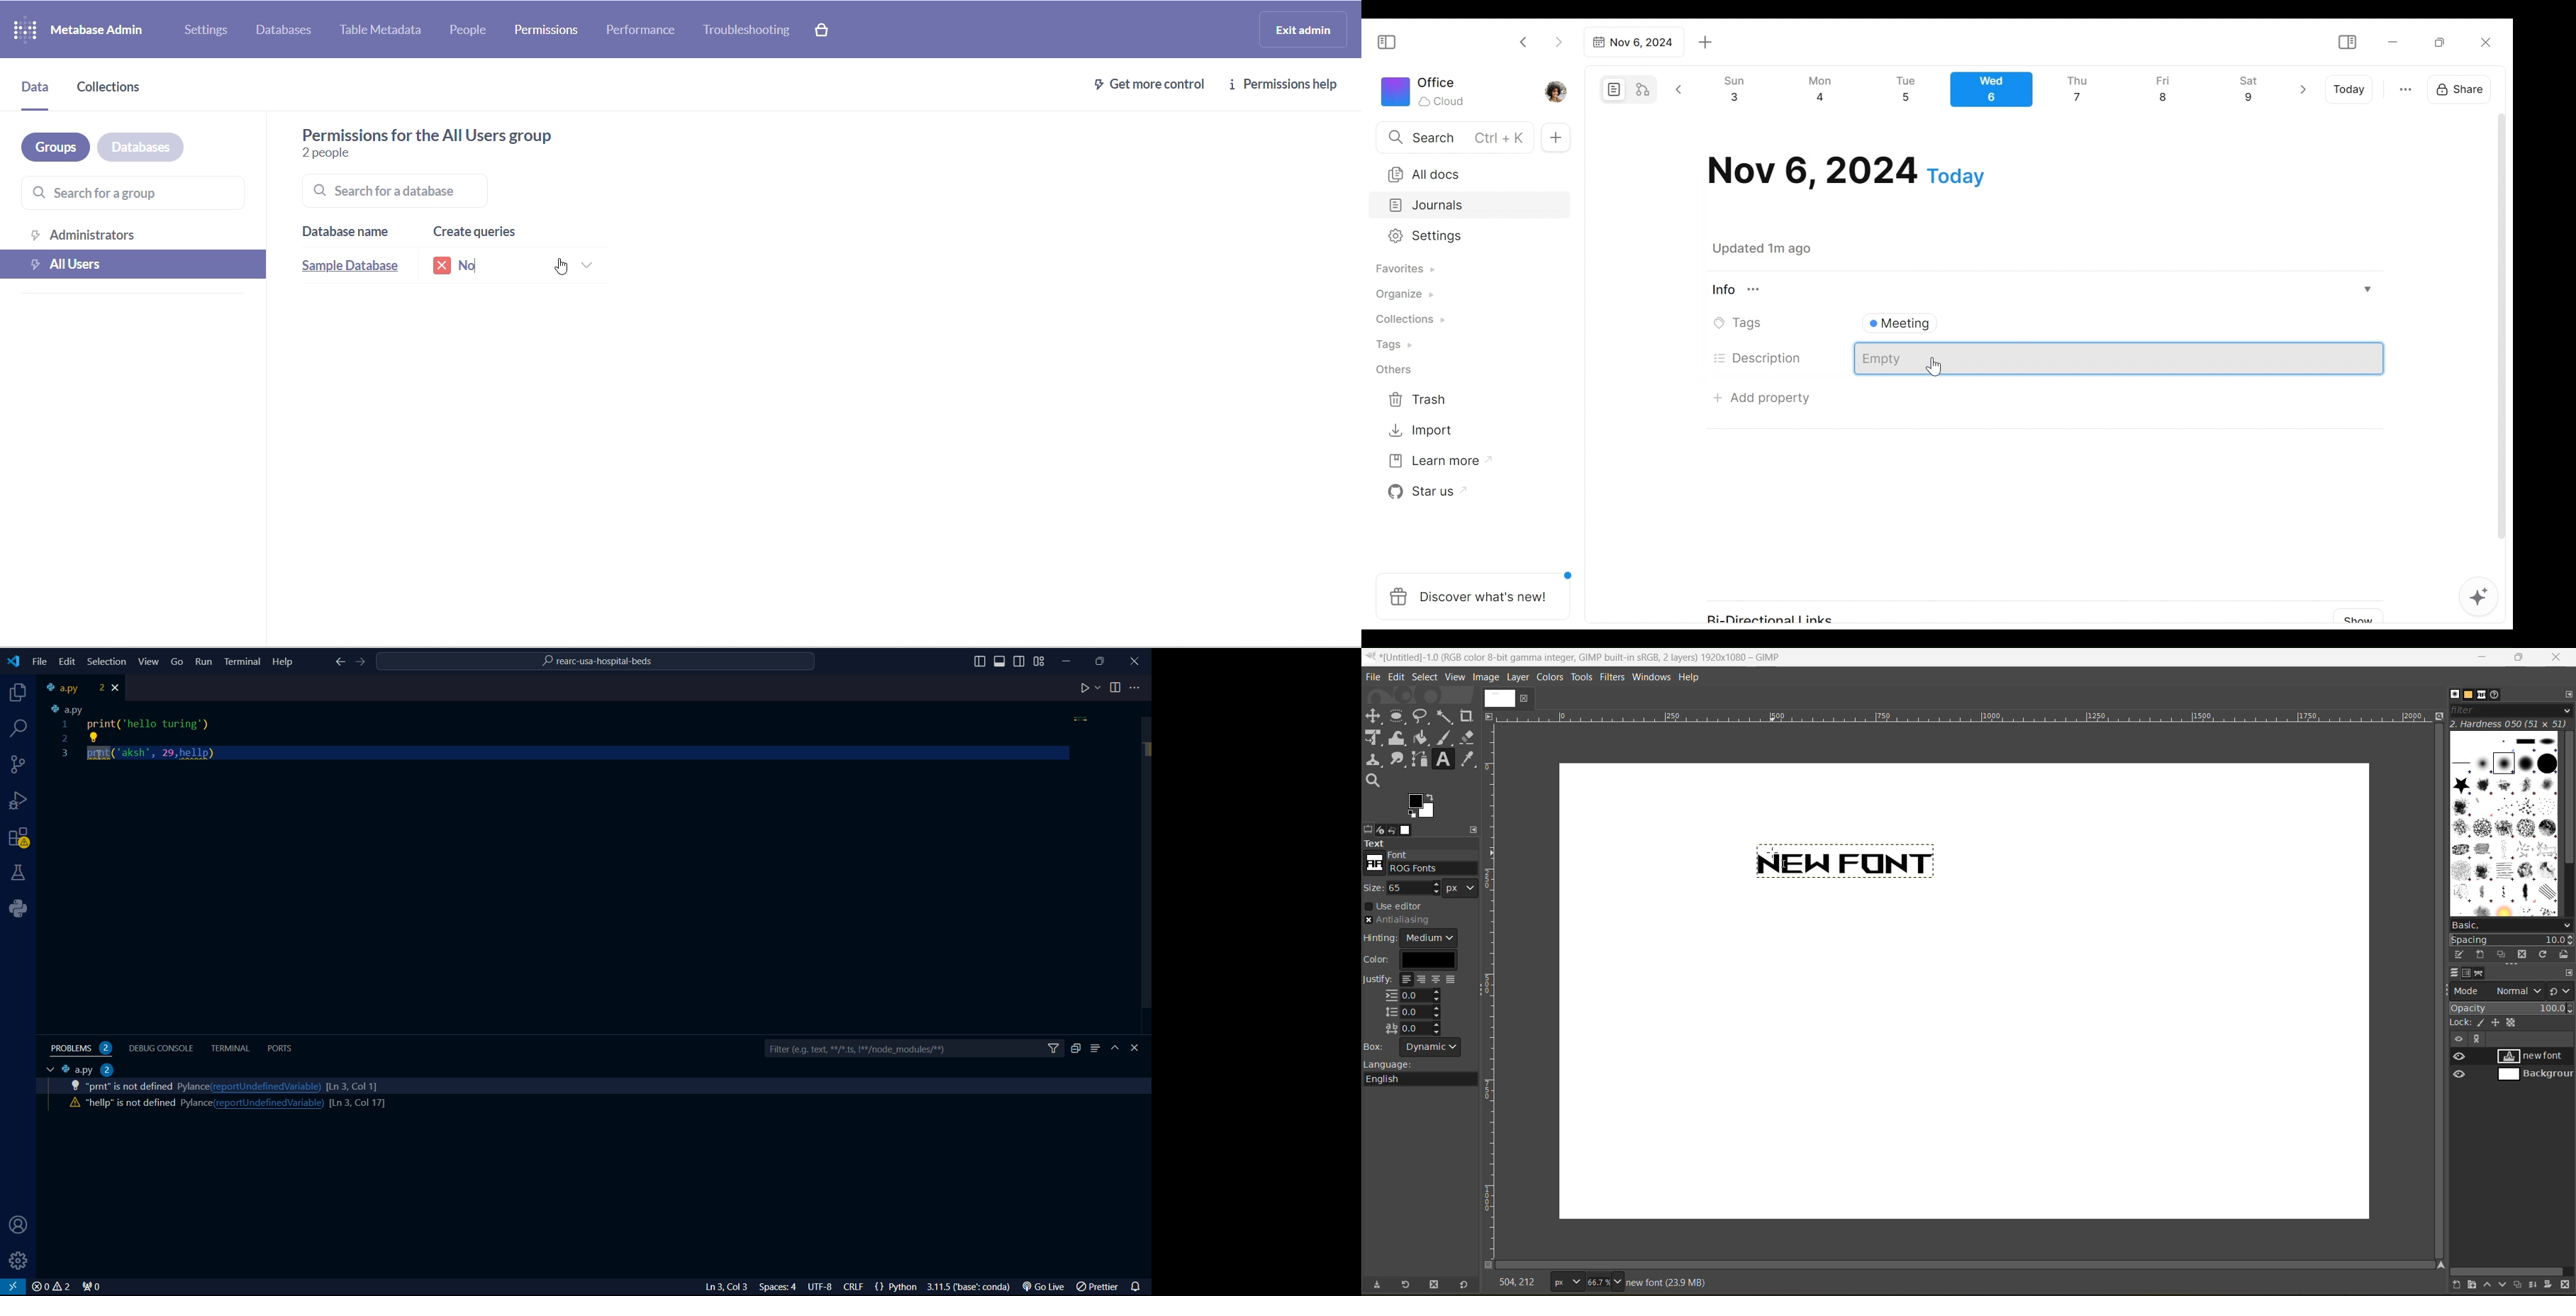  Describe the element at coordinates (82, 28) in the screenshot. I see `logo and name` at that location.